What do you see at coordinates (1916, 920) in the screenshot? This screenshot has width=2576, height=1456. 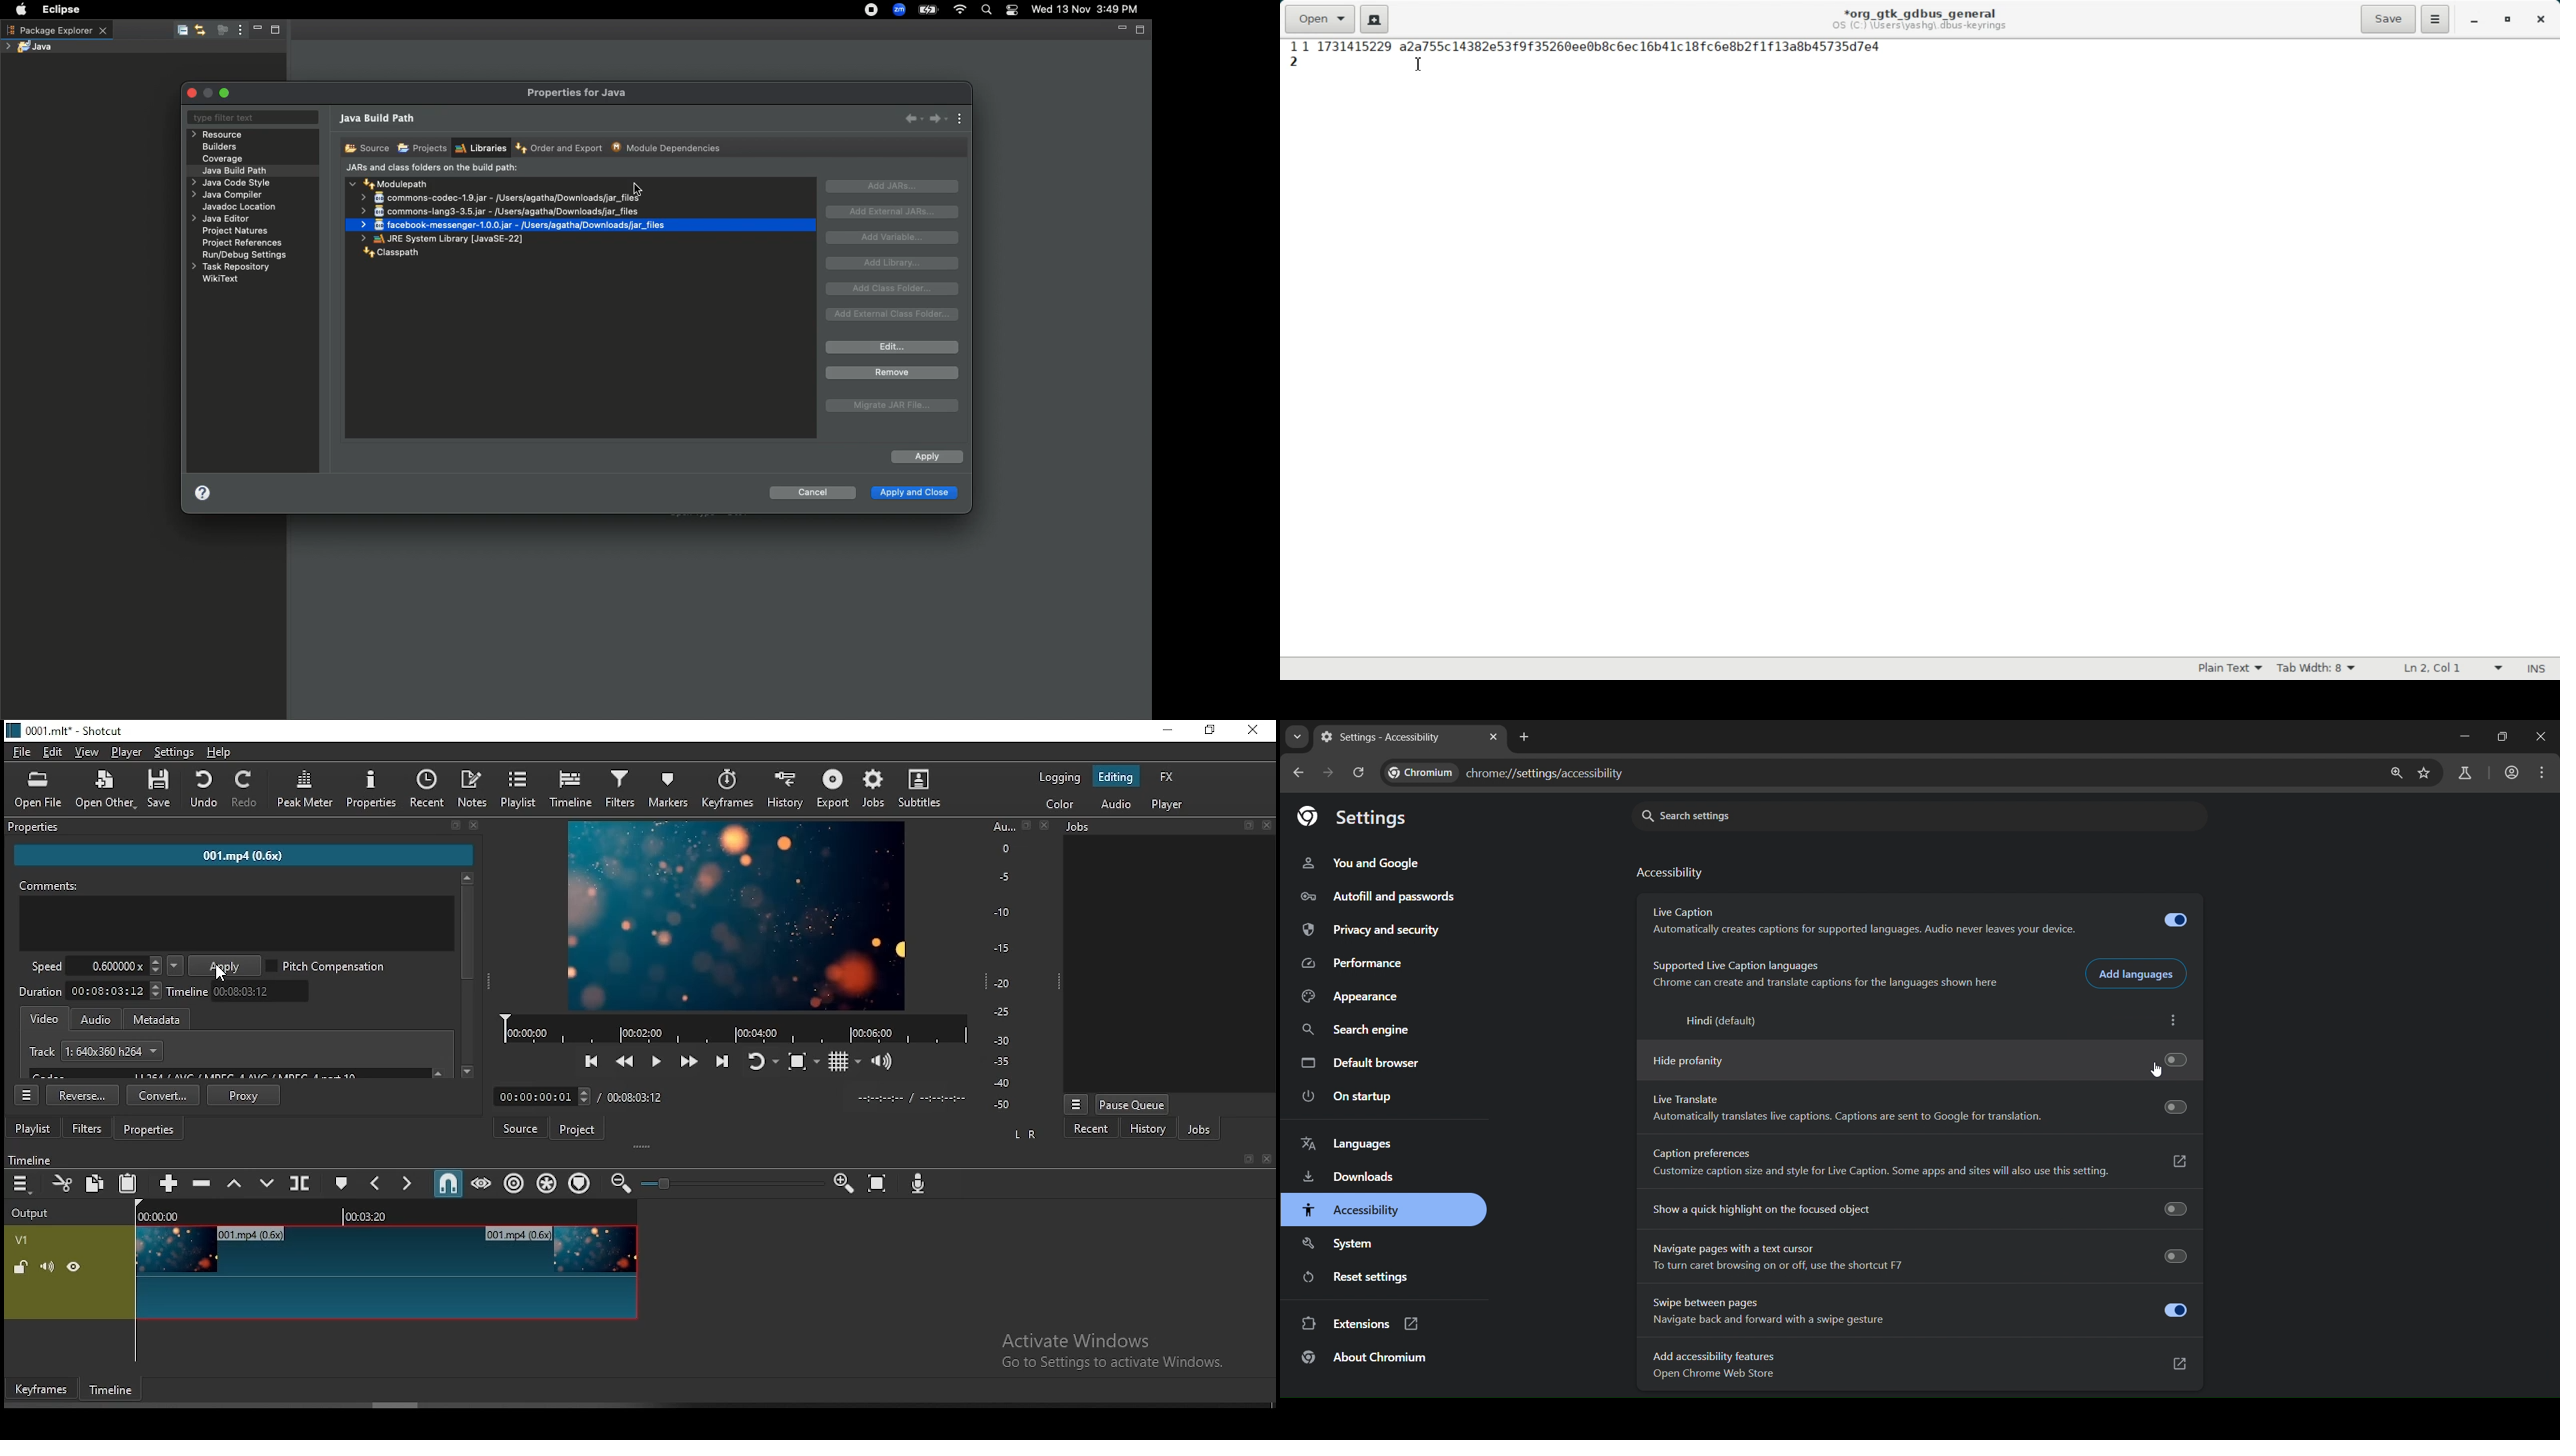 I see `Live Caption
Automatically creates captions for supported languages. Audio never leaves your device.` at bounding box center [1916, 920].